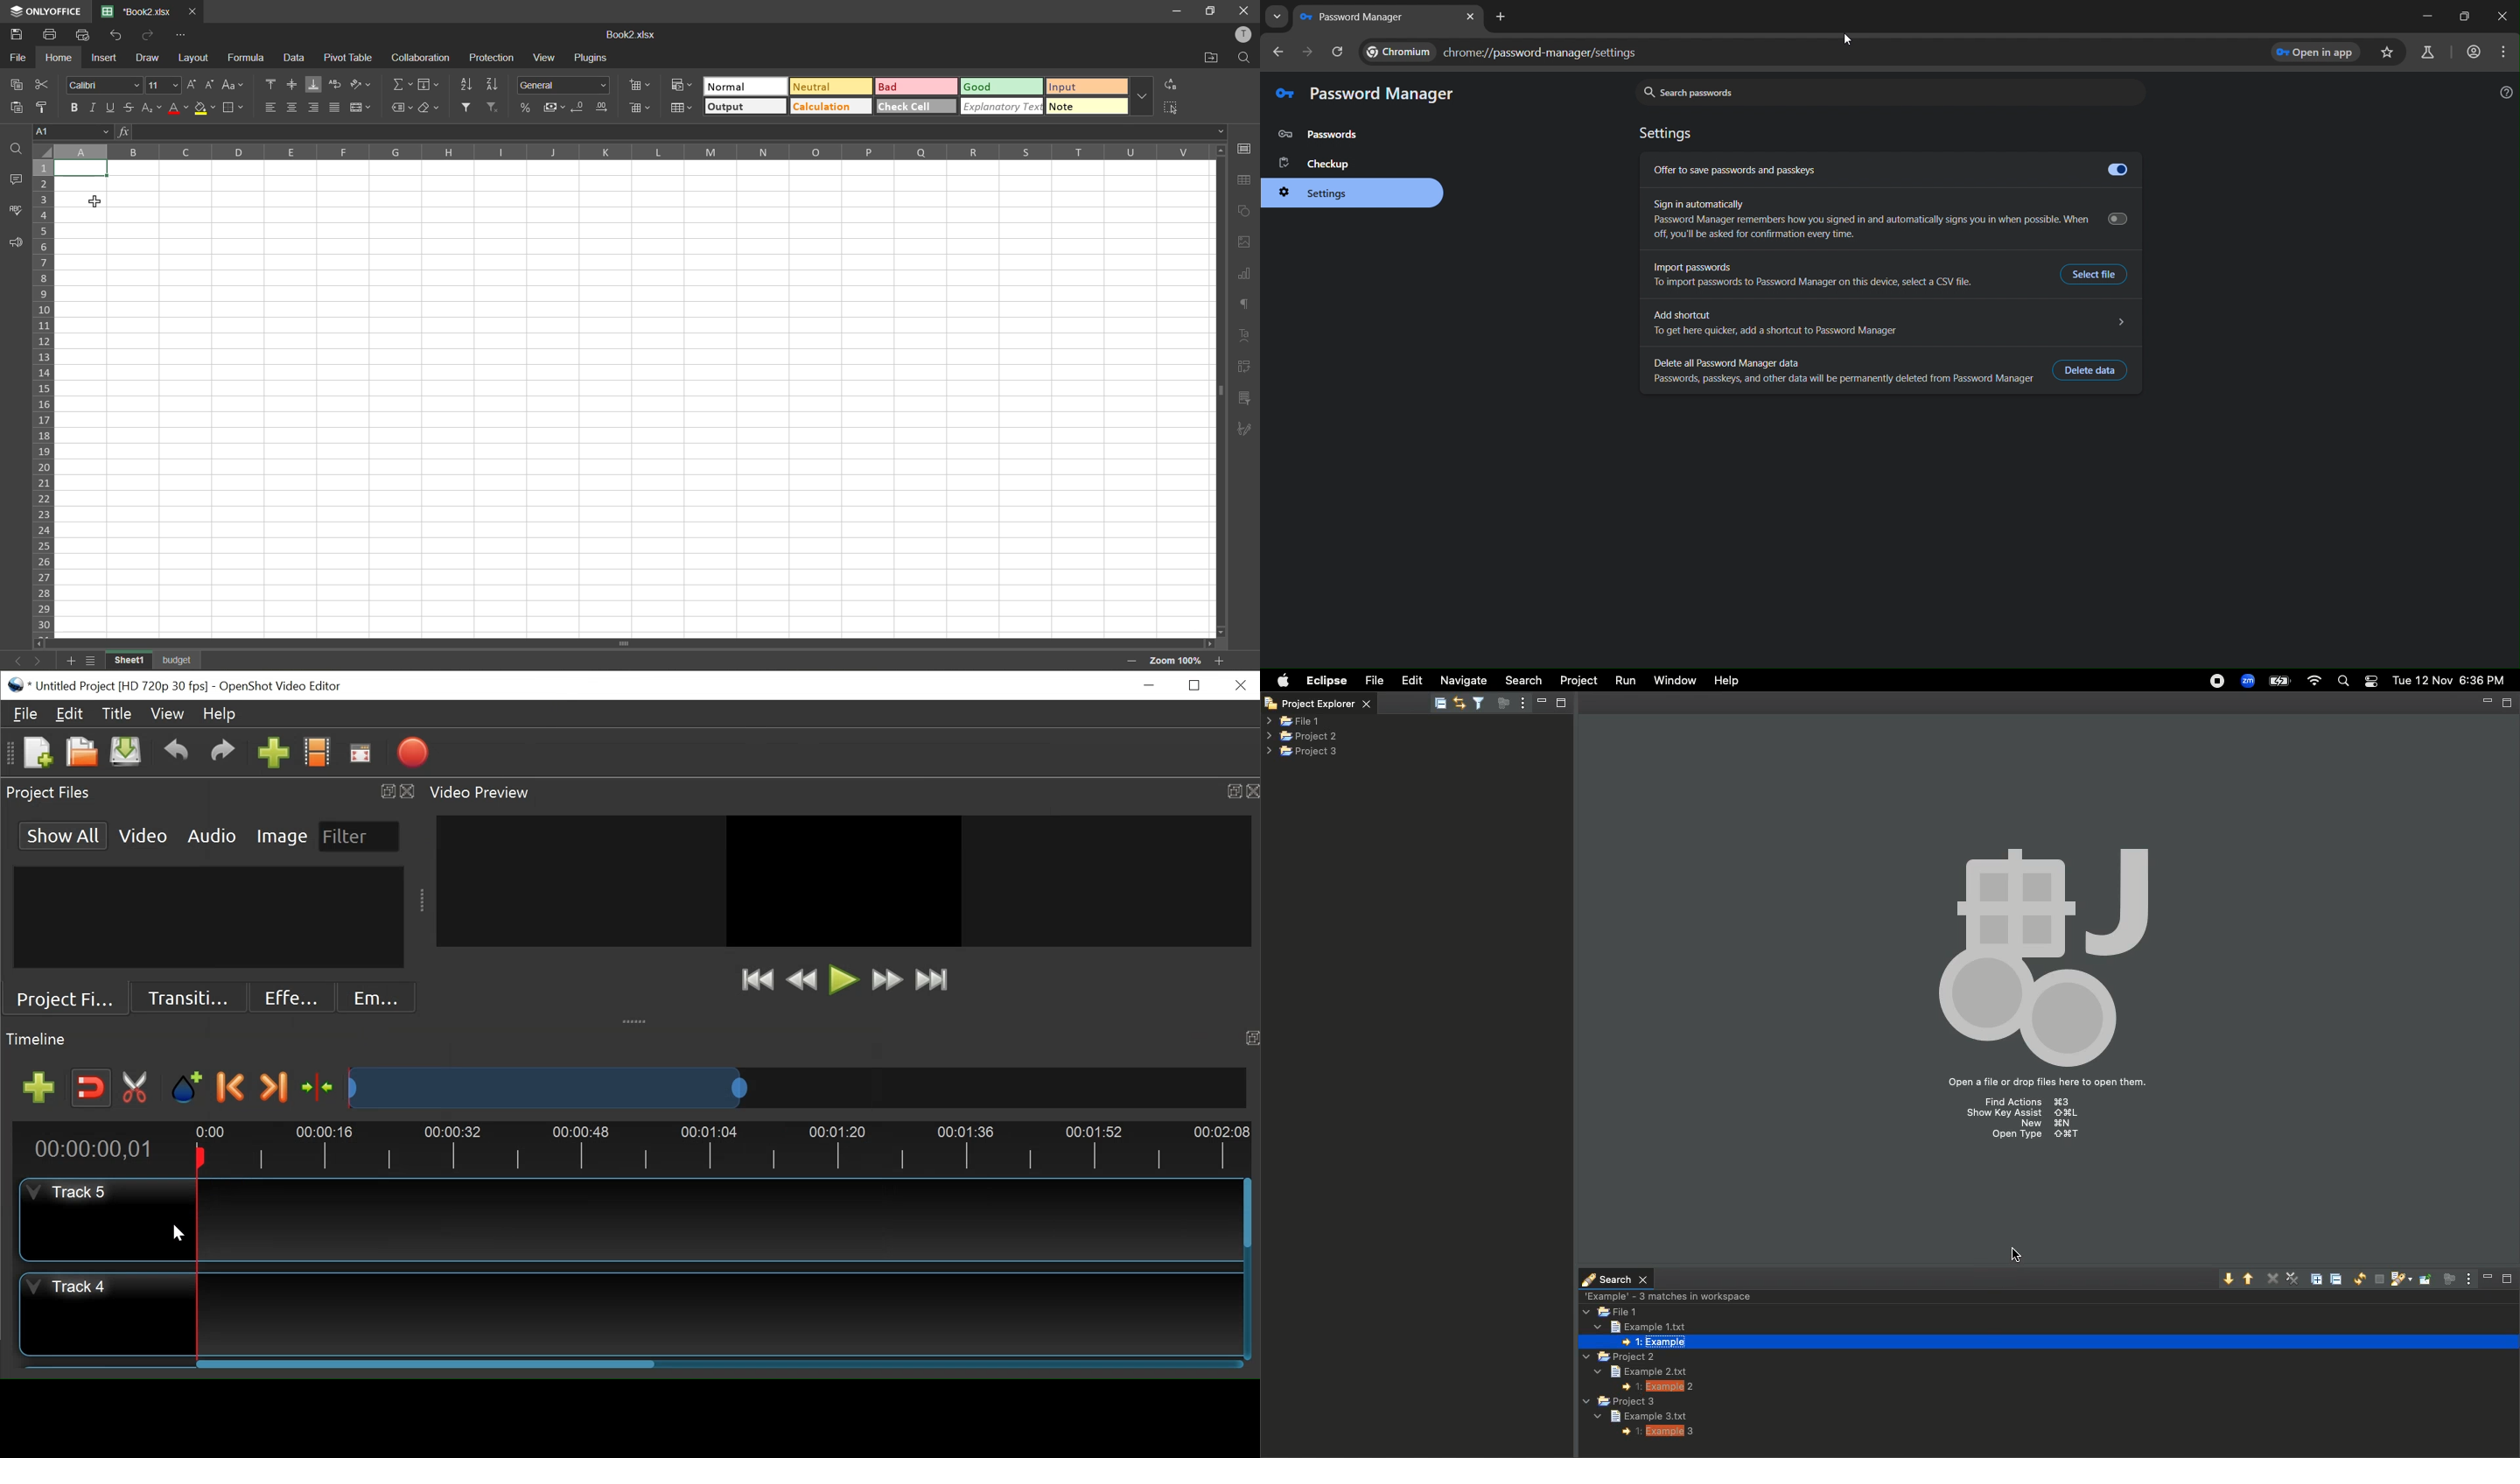 The width and height of the screenshot is (2520, 1484). Describe the element at coordinates (1522, 704) in the screenshot. I see `View menu` at that location.